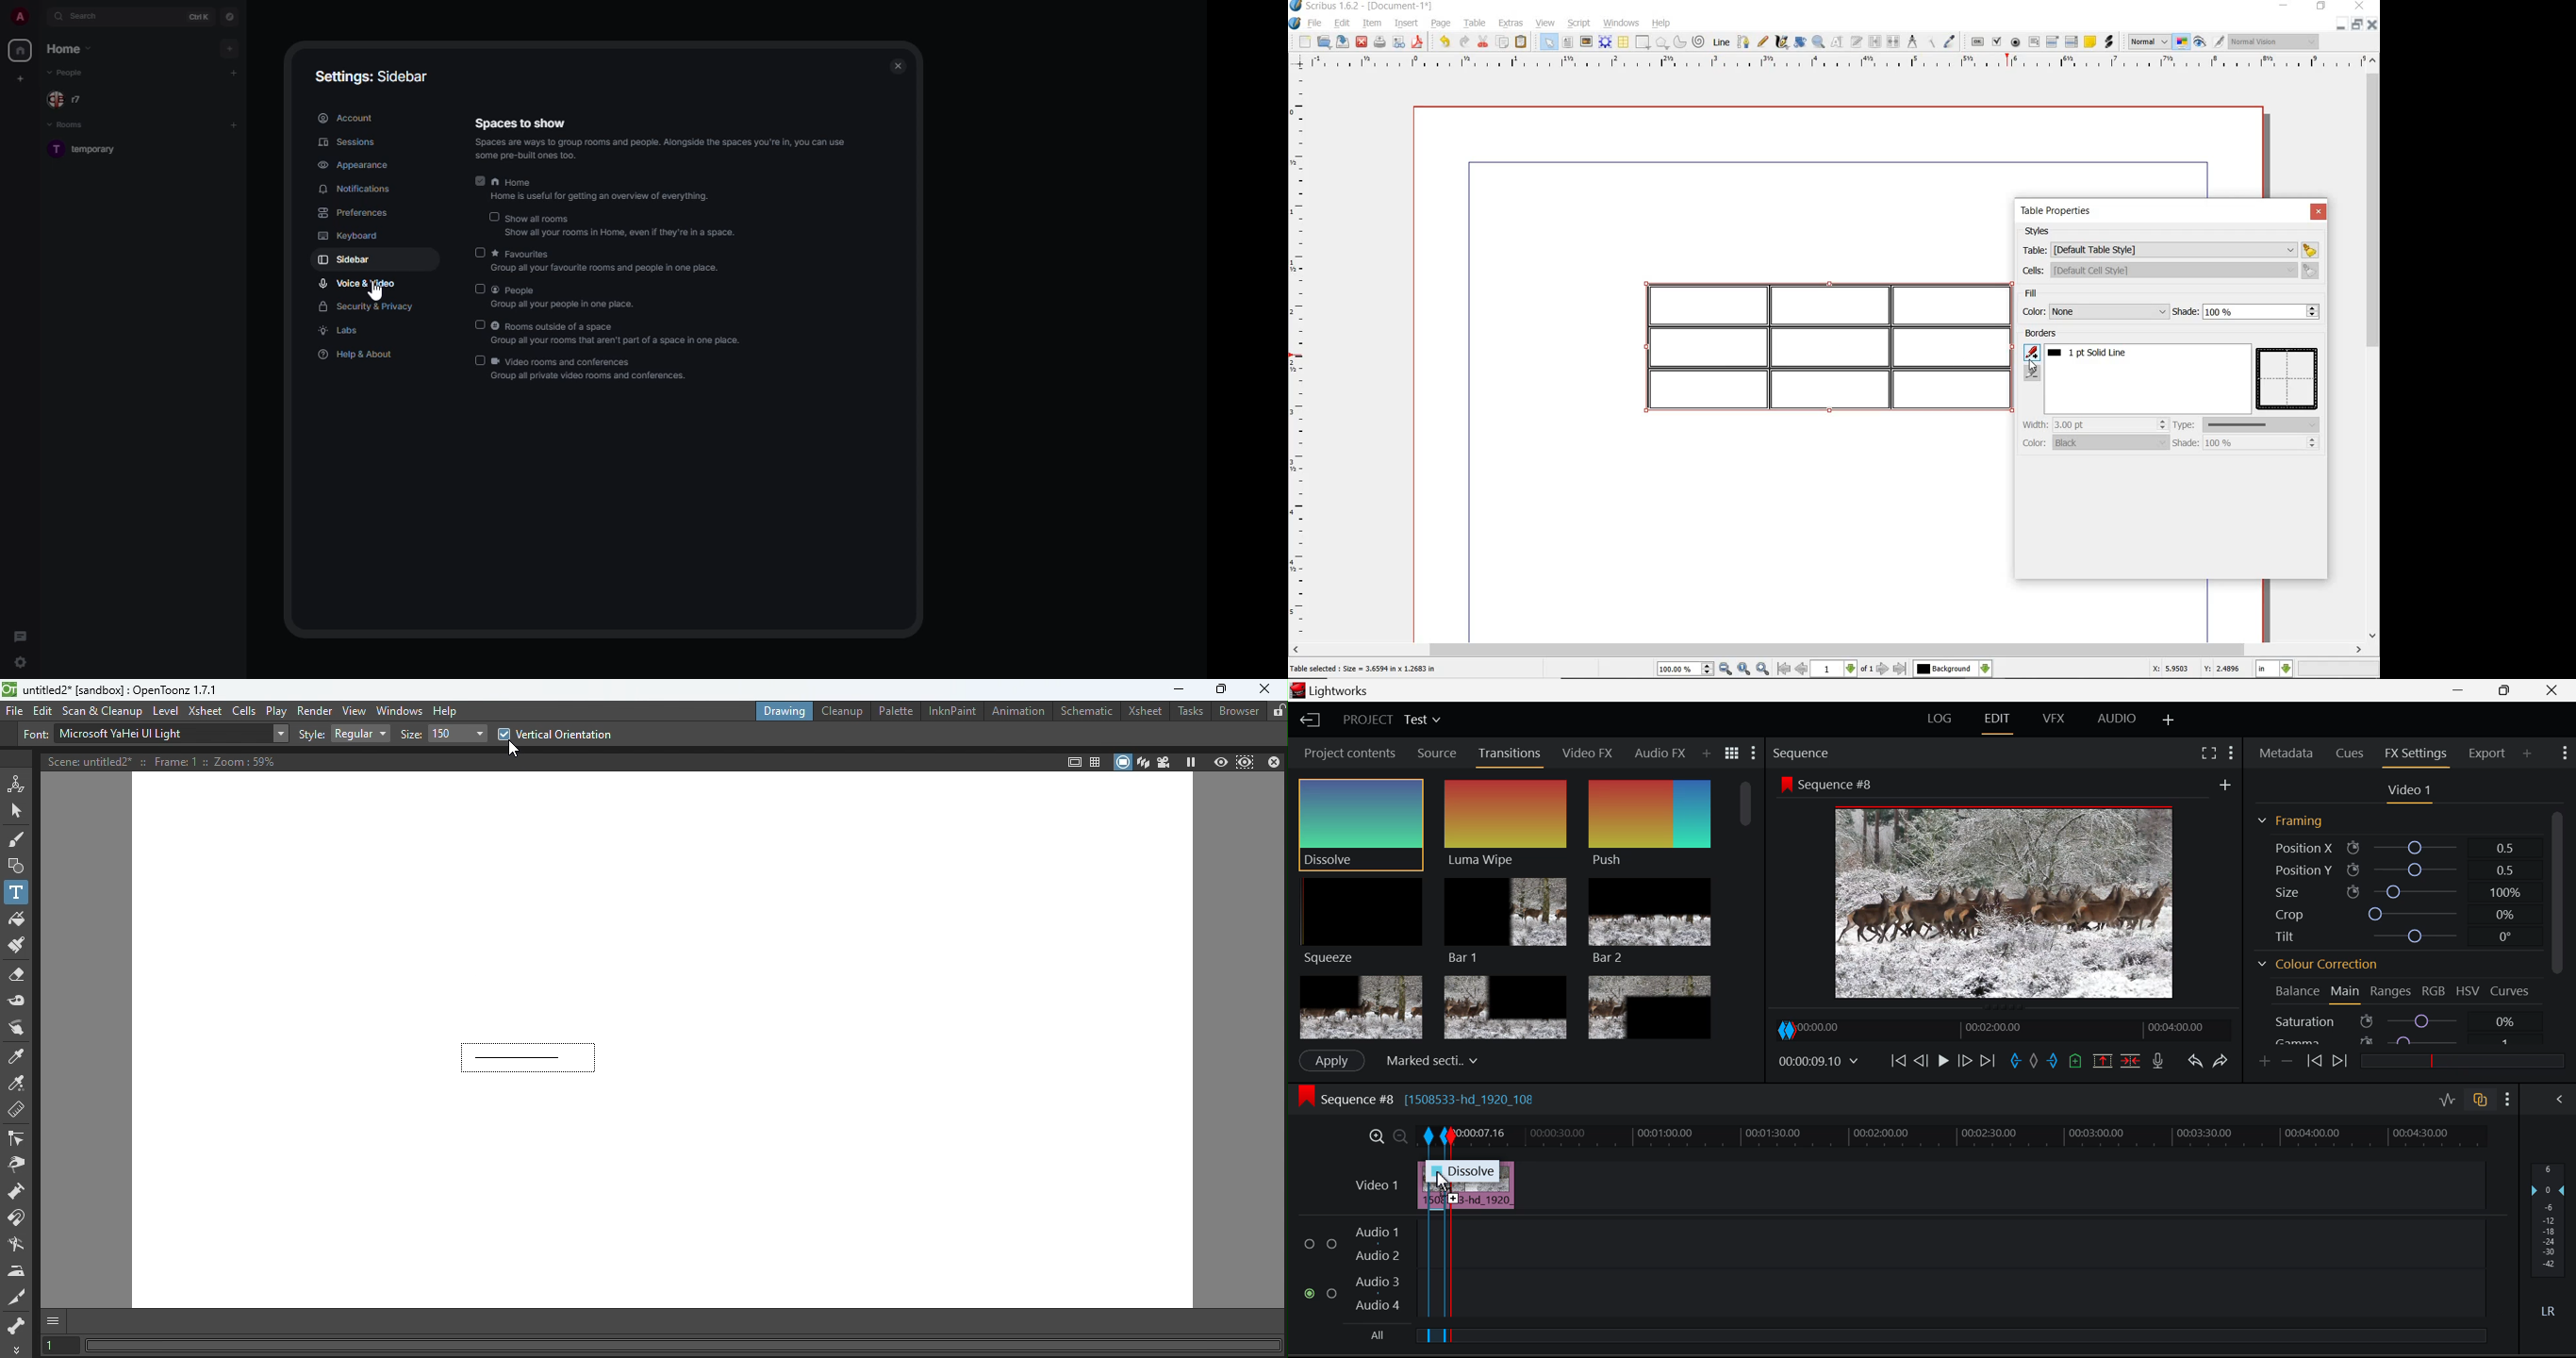  I want to click on link annotation, so click(2110, 42).